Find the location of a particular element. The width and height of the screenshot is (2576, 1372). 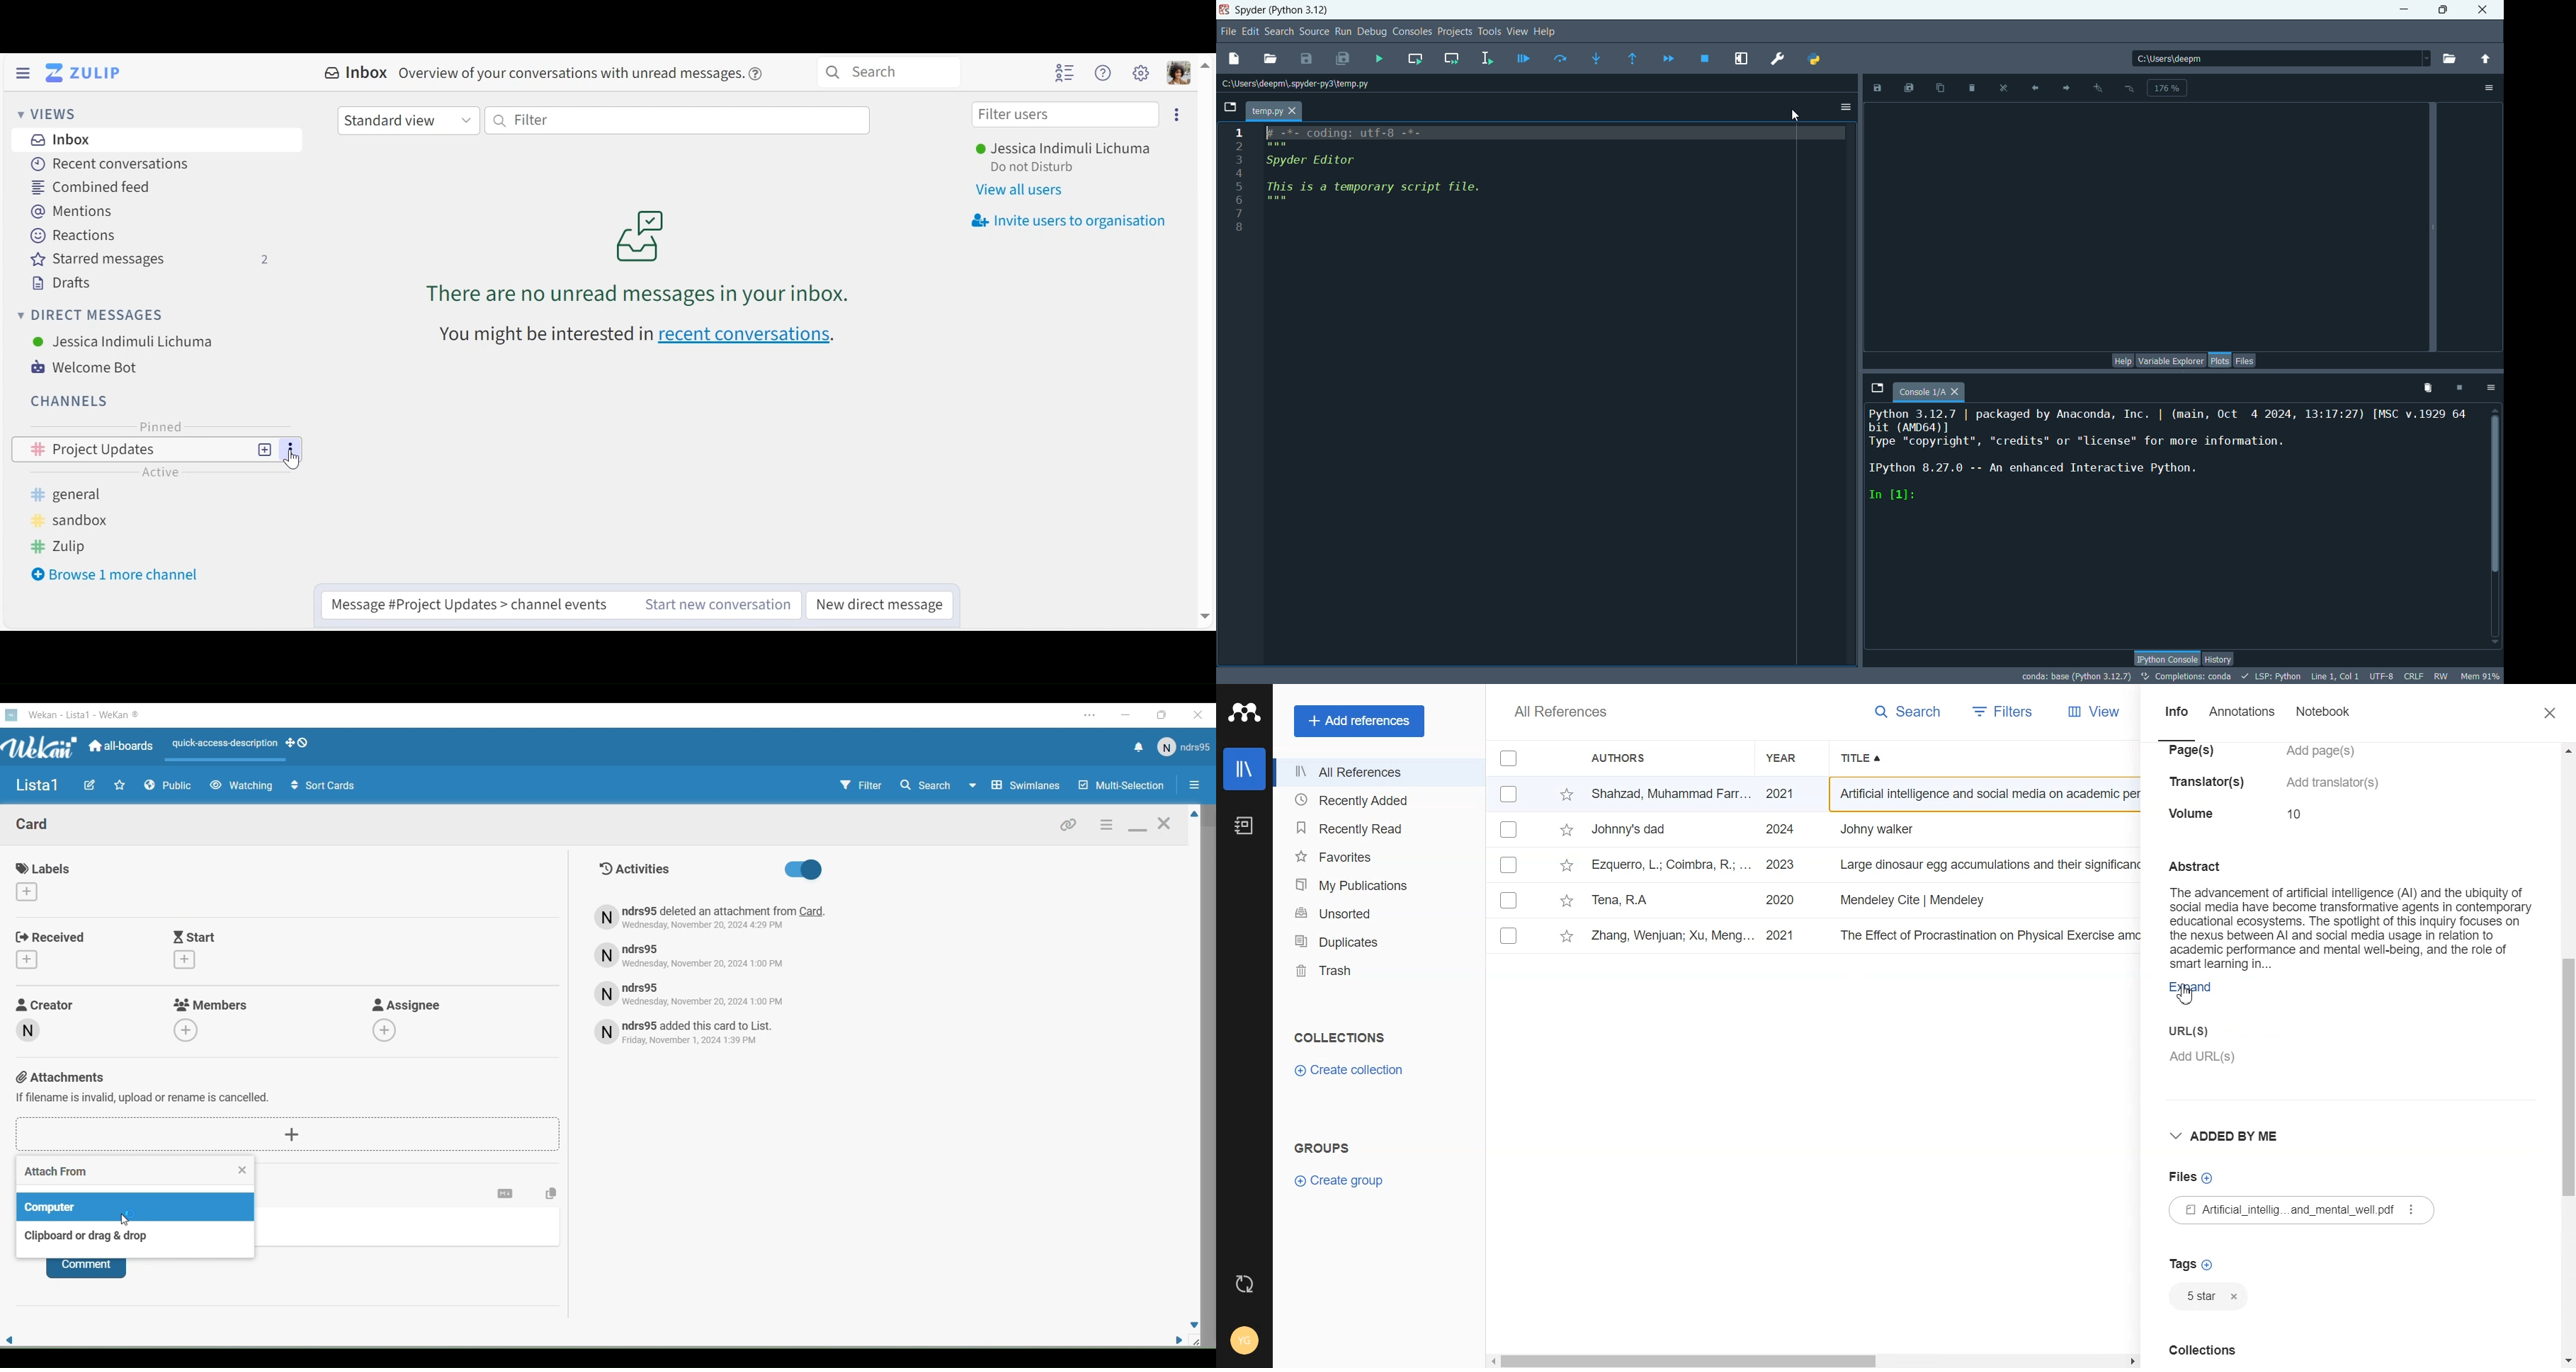

- Shahzad, Muhammad Farr... 2021 Artificial intelligence and social media on academic performance and mental ...  Heliyon 12/18/2024 is located at coordinates (1868, 794).